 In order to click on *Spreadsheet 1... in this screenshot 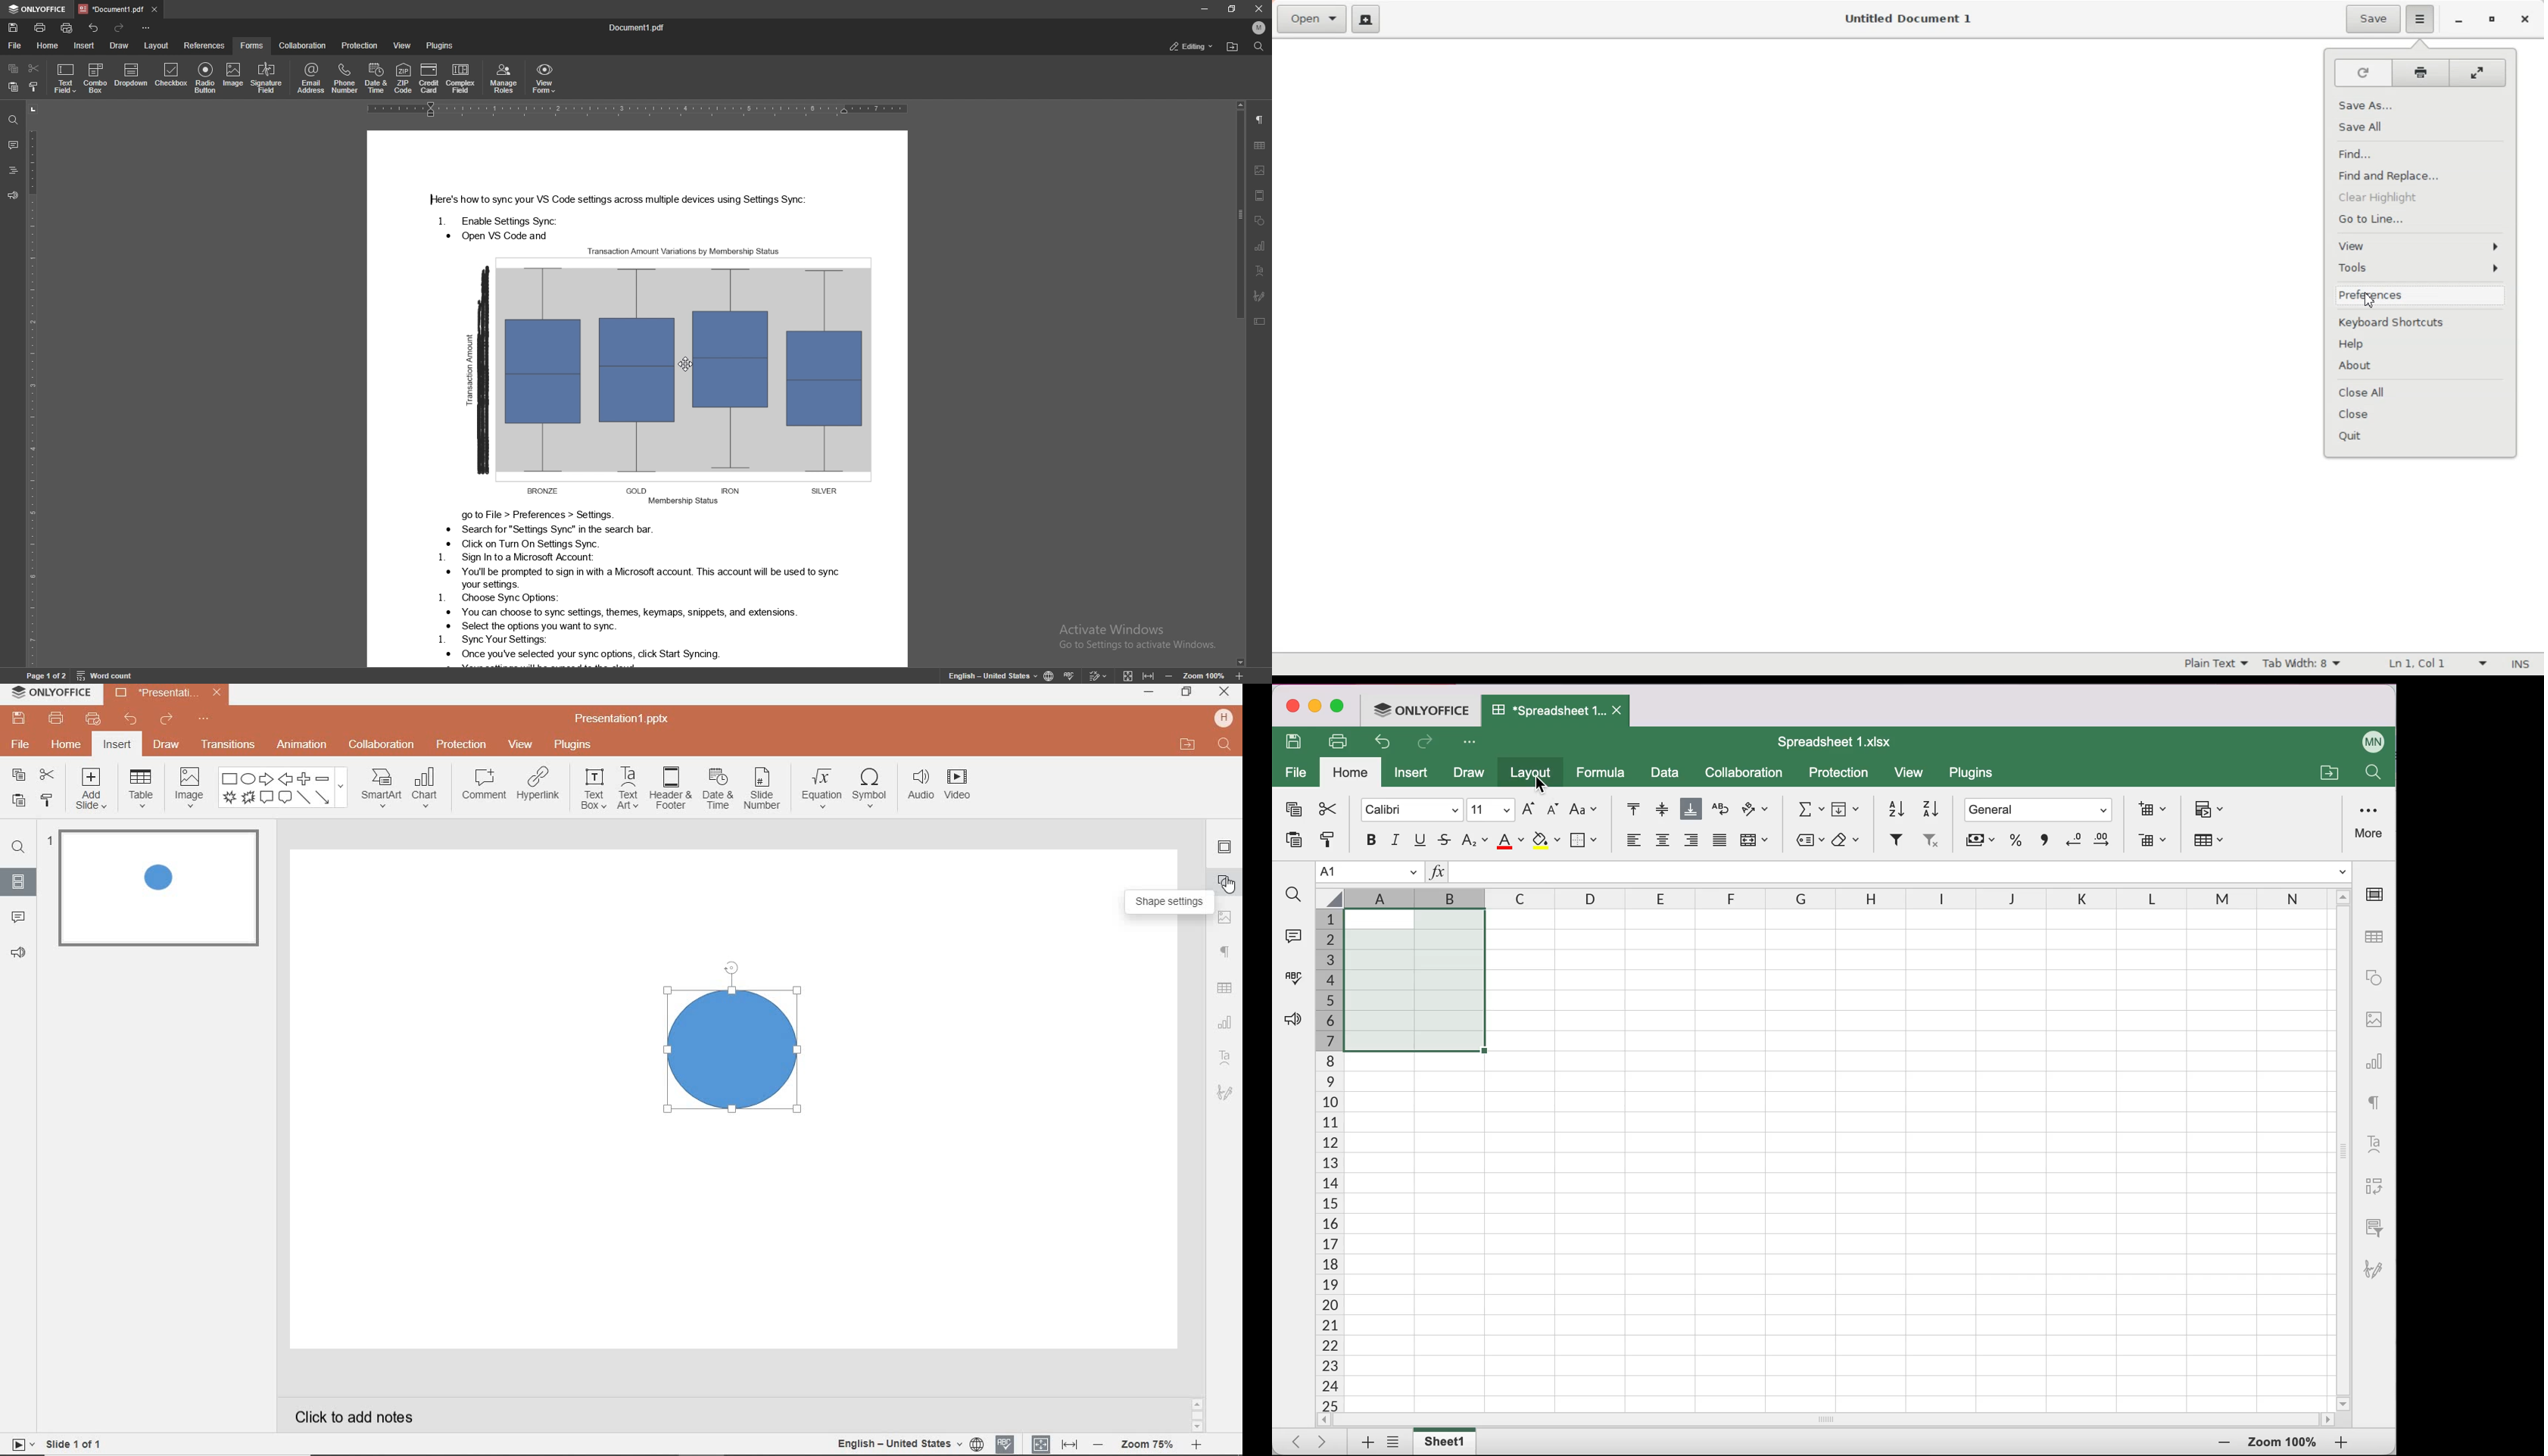, I will do `click(1544, 710)`.